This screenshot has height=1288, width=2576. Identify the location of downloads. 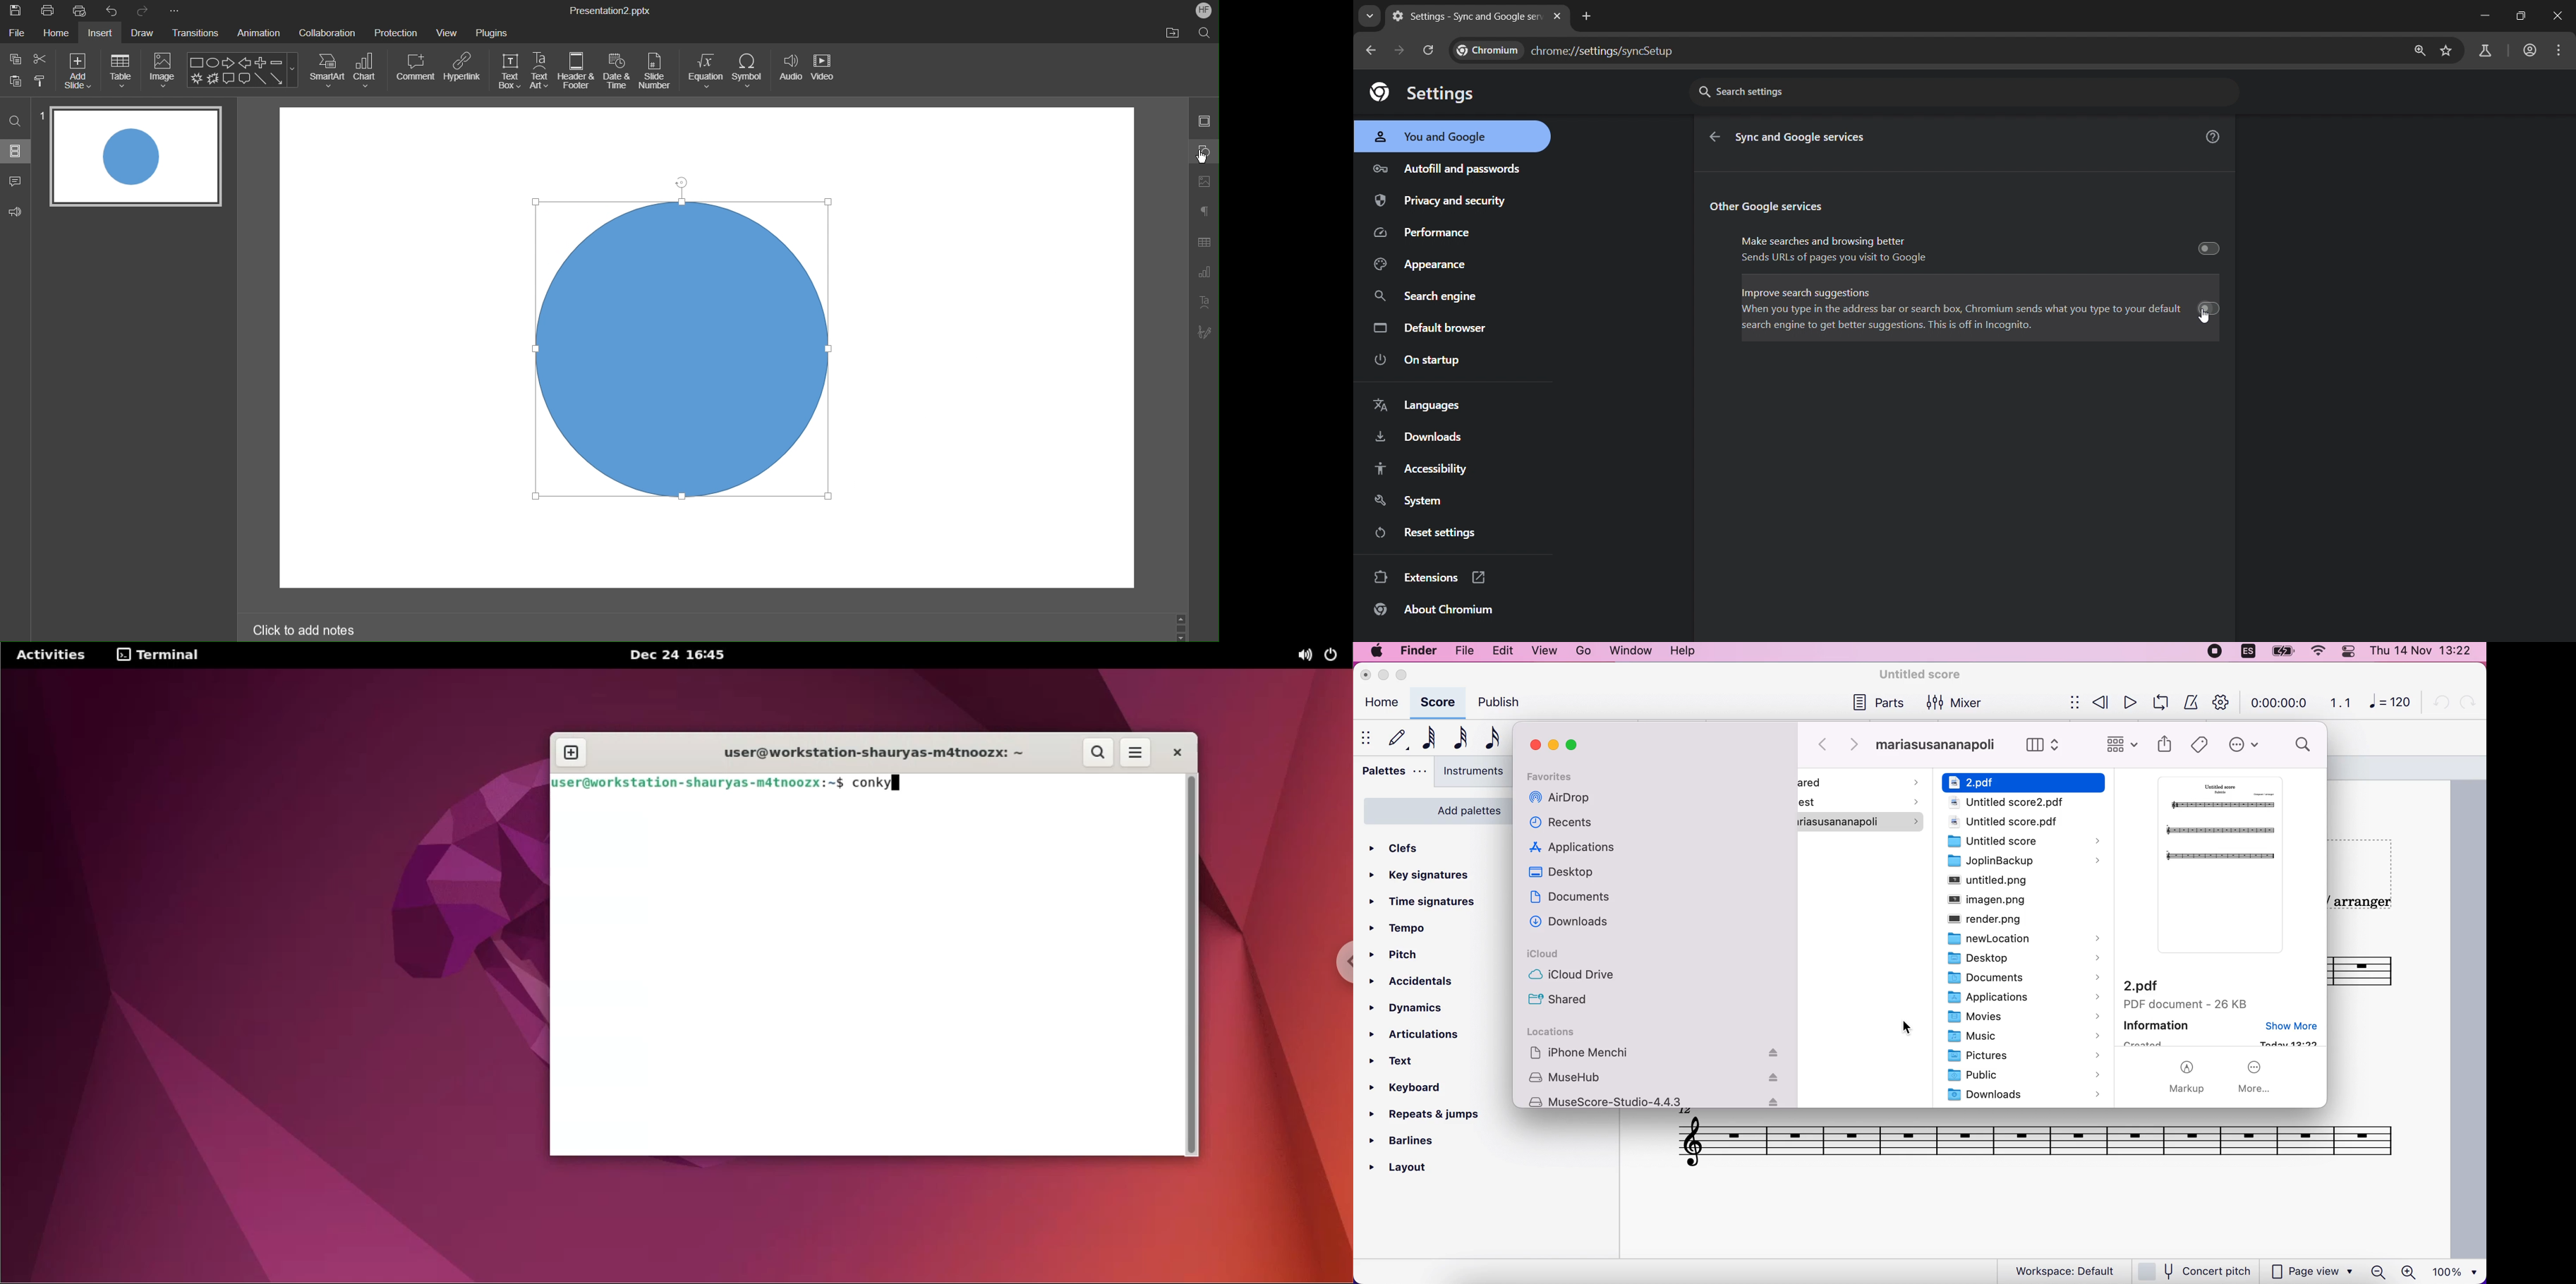
(1578, 925).